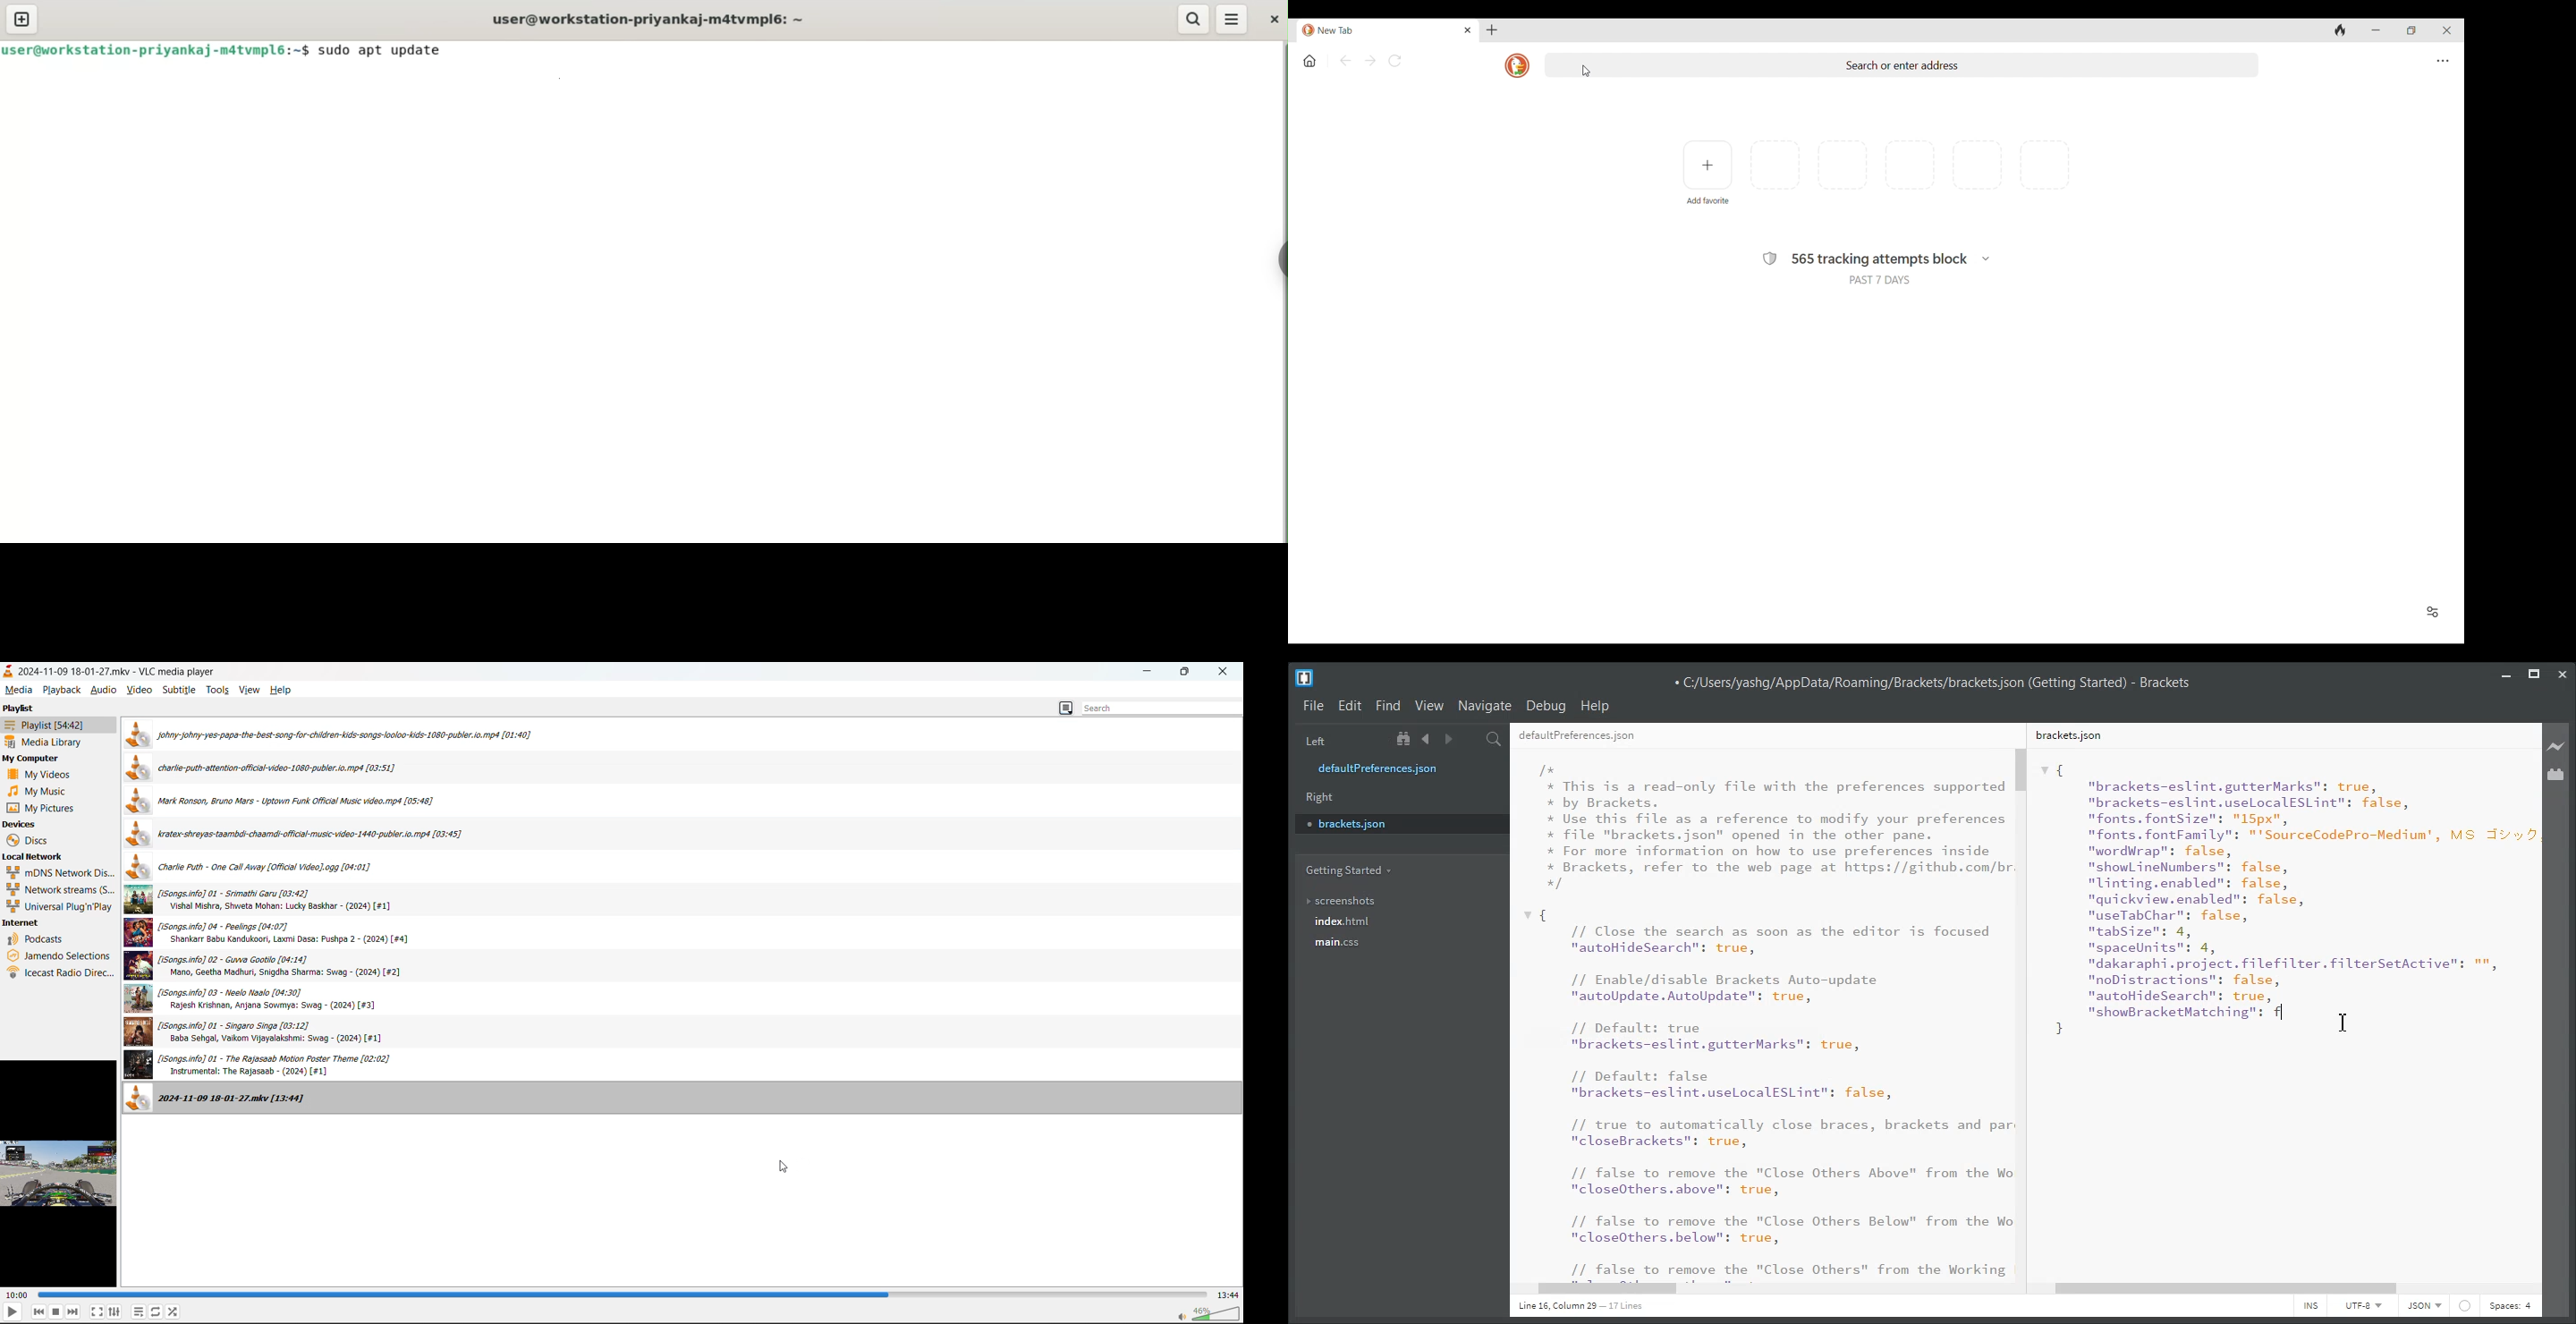  I want to click on Close tab, so click(1469, 30).